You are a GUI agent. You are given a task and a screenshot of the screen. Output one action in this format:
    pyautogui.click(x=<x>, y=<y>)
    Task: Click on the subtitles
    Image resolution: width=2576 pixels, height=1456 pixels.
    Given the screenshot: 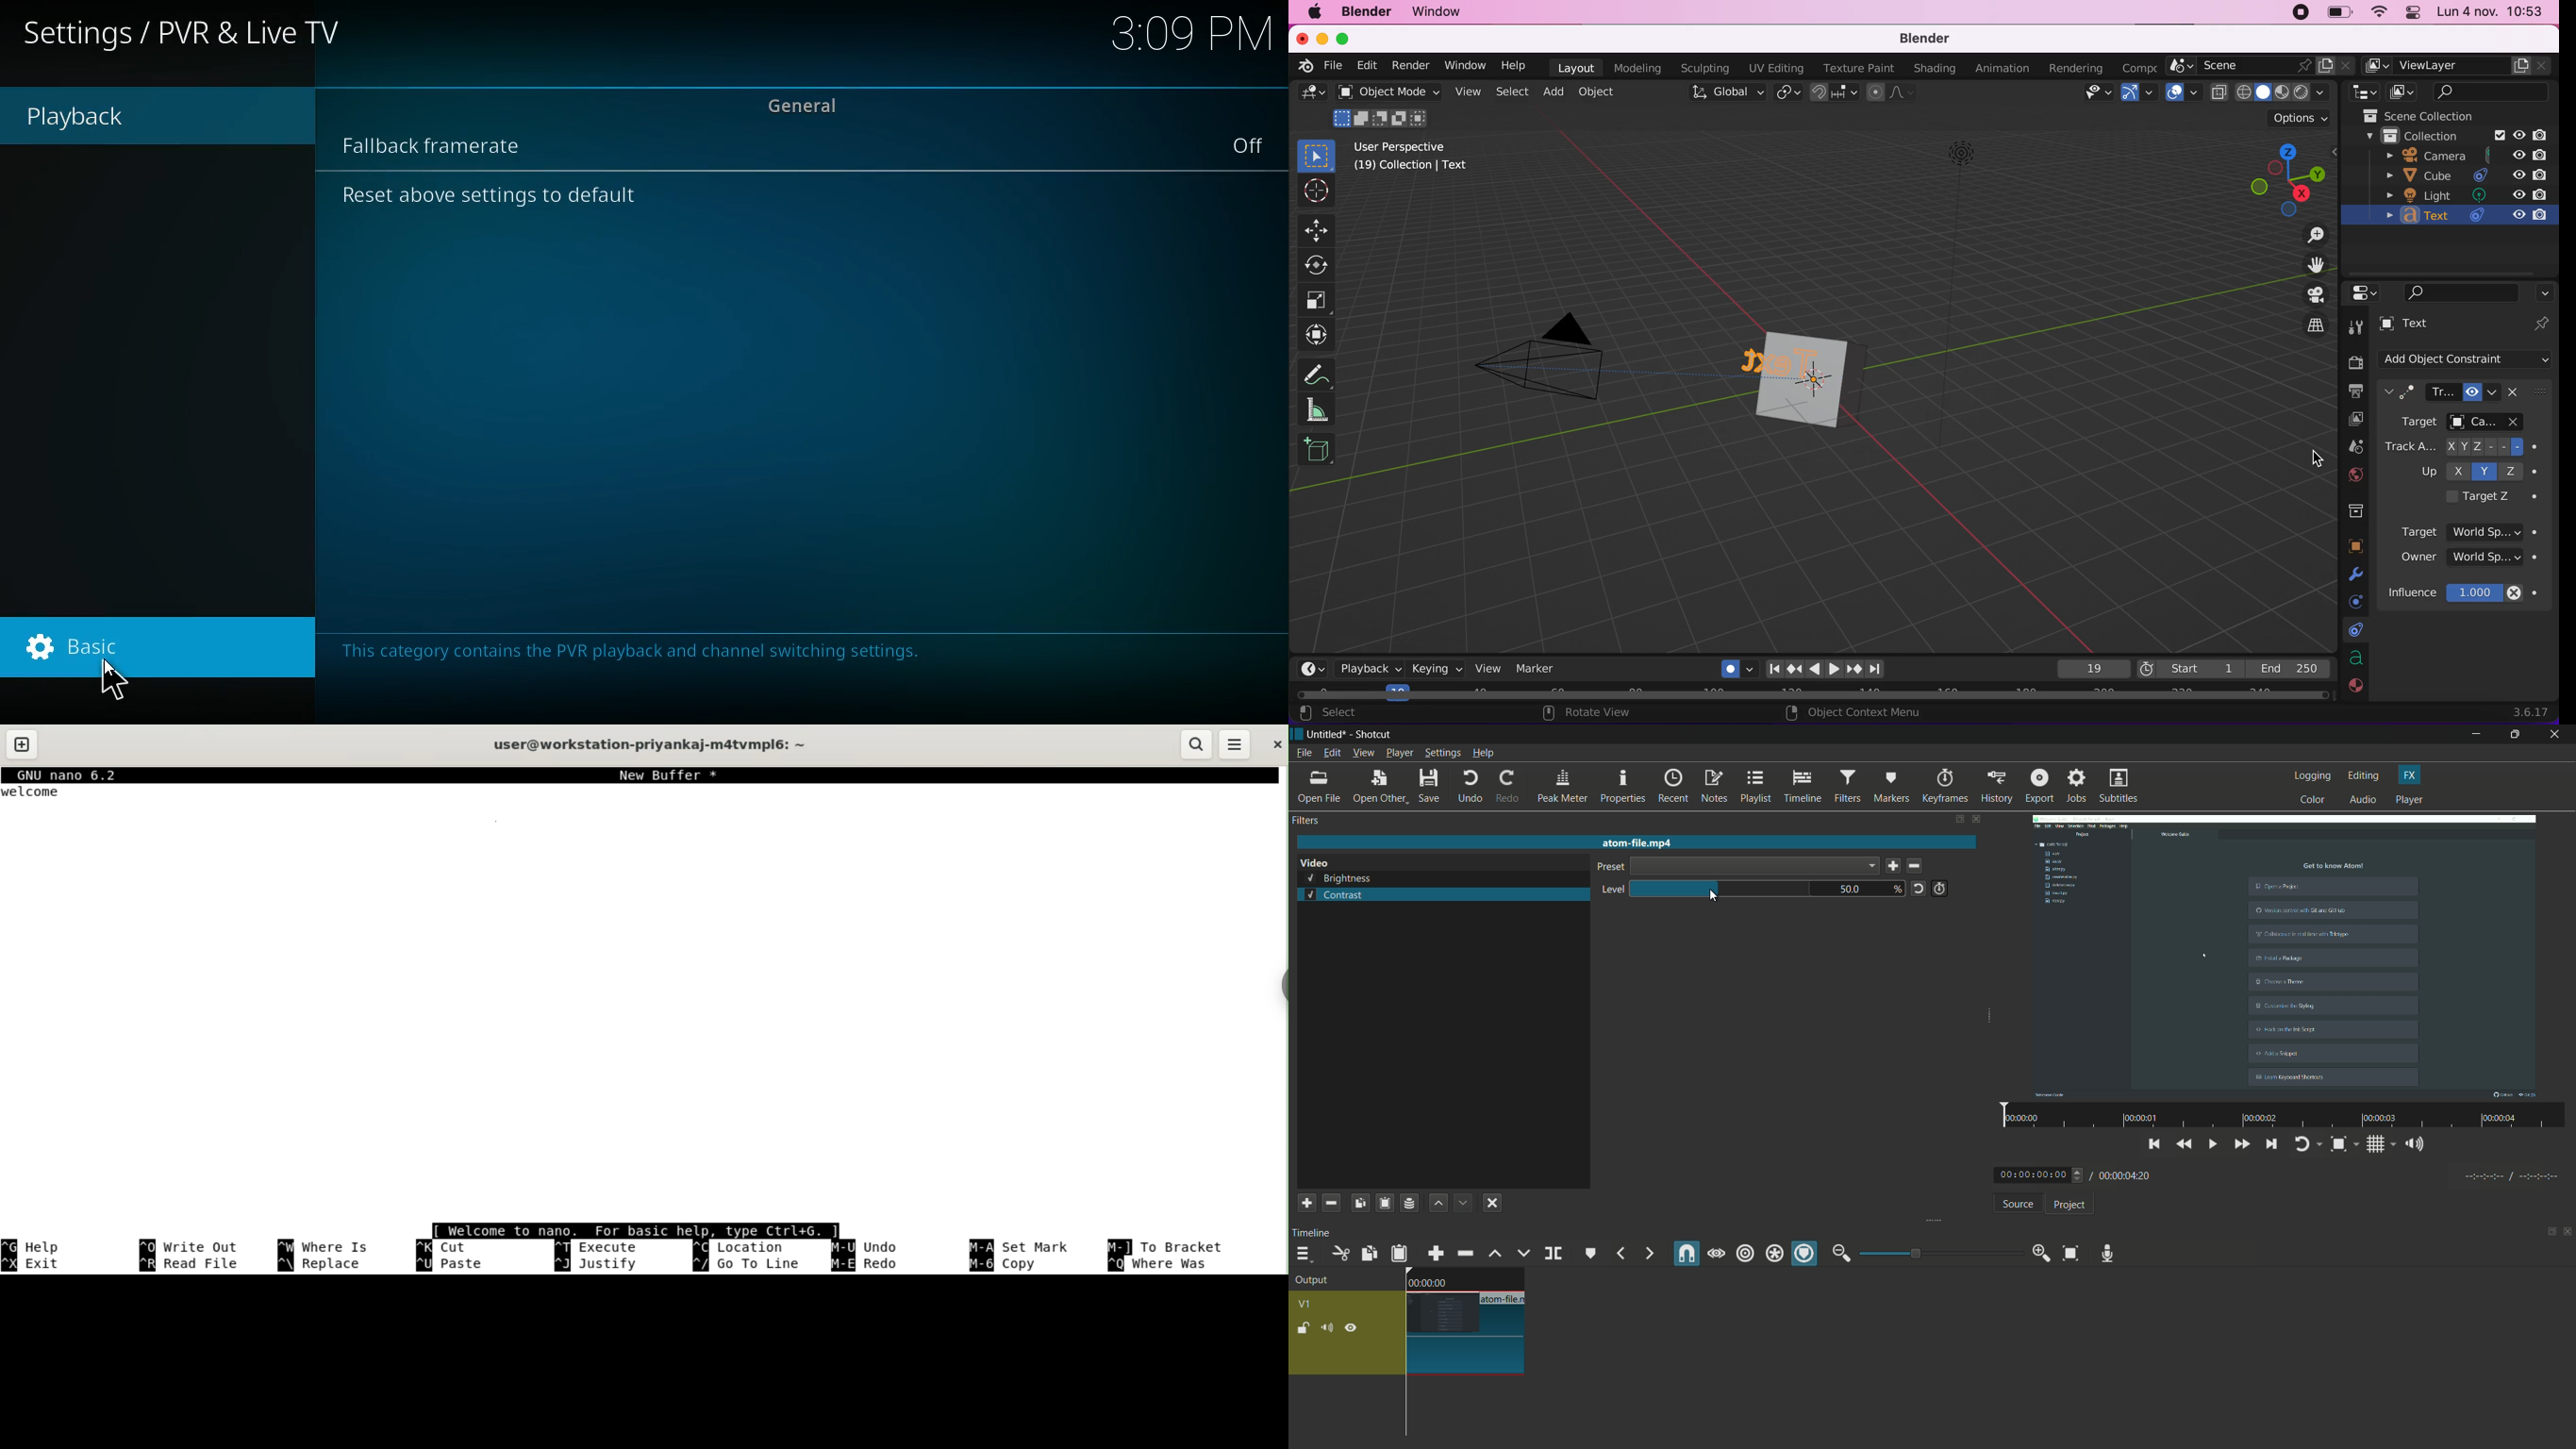 What is the action you would take?
    pyautogui.click(x=2120, y=787)
    